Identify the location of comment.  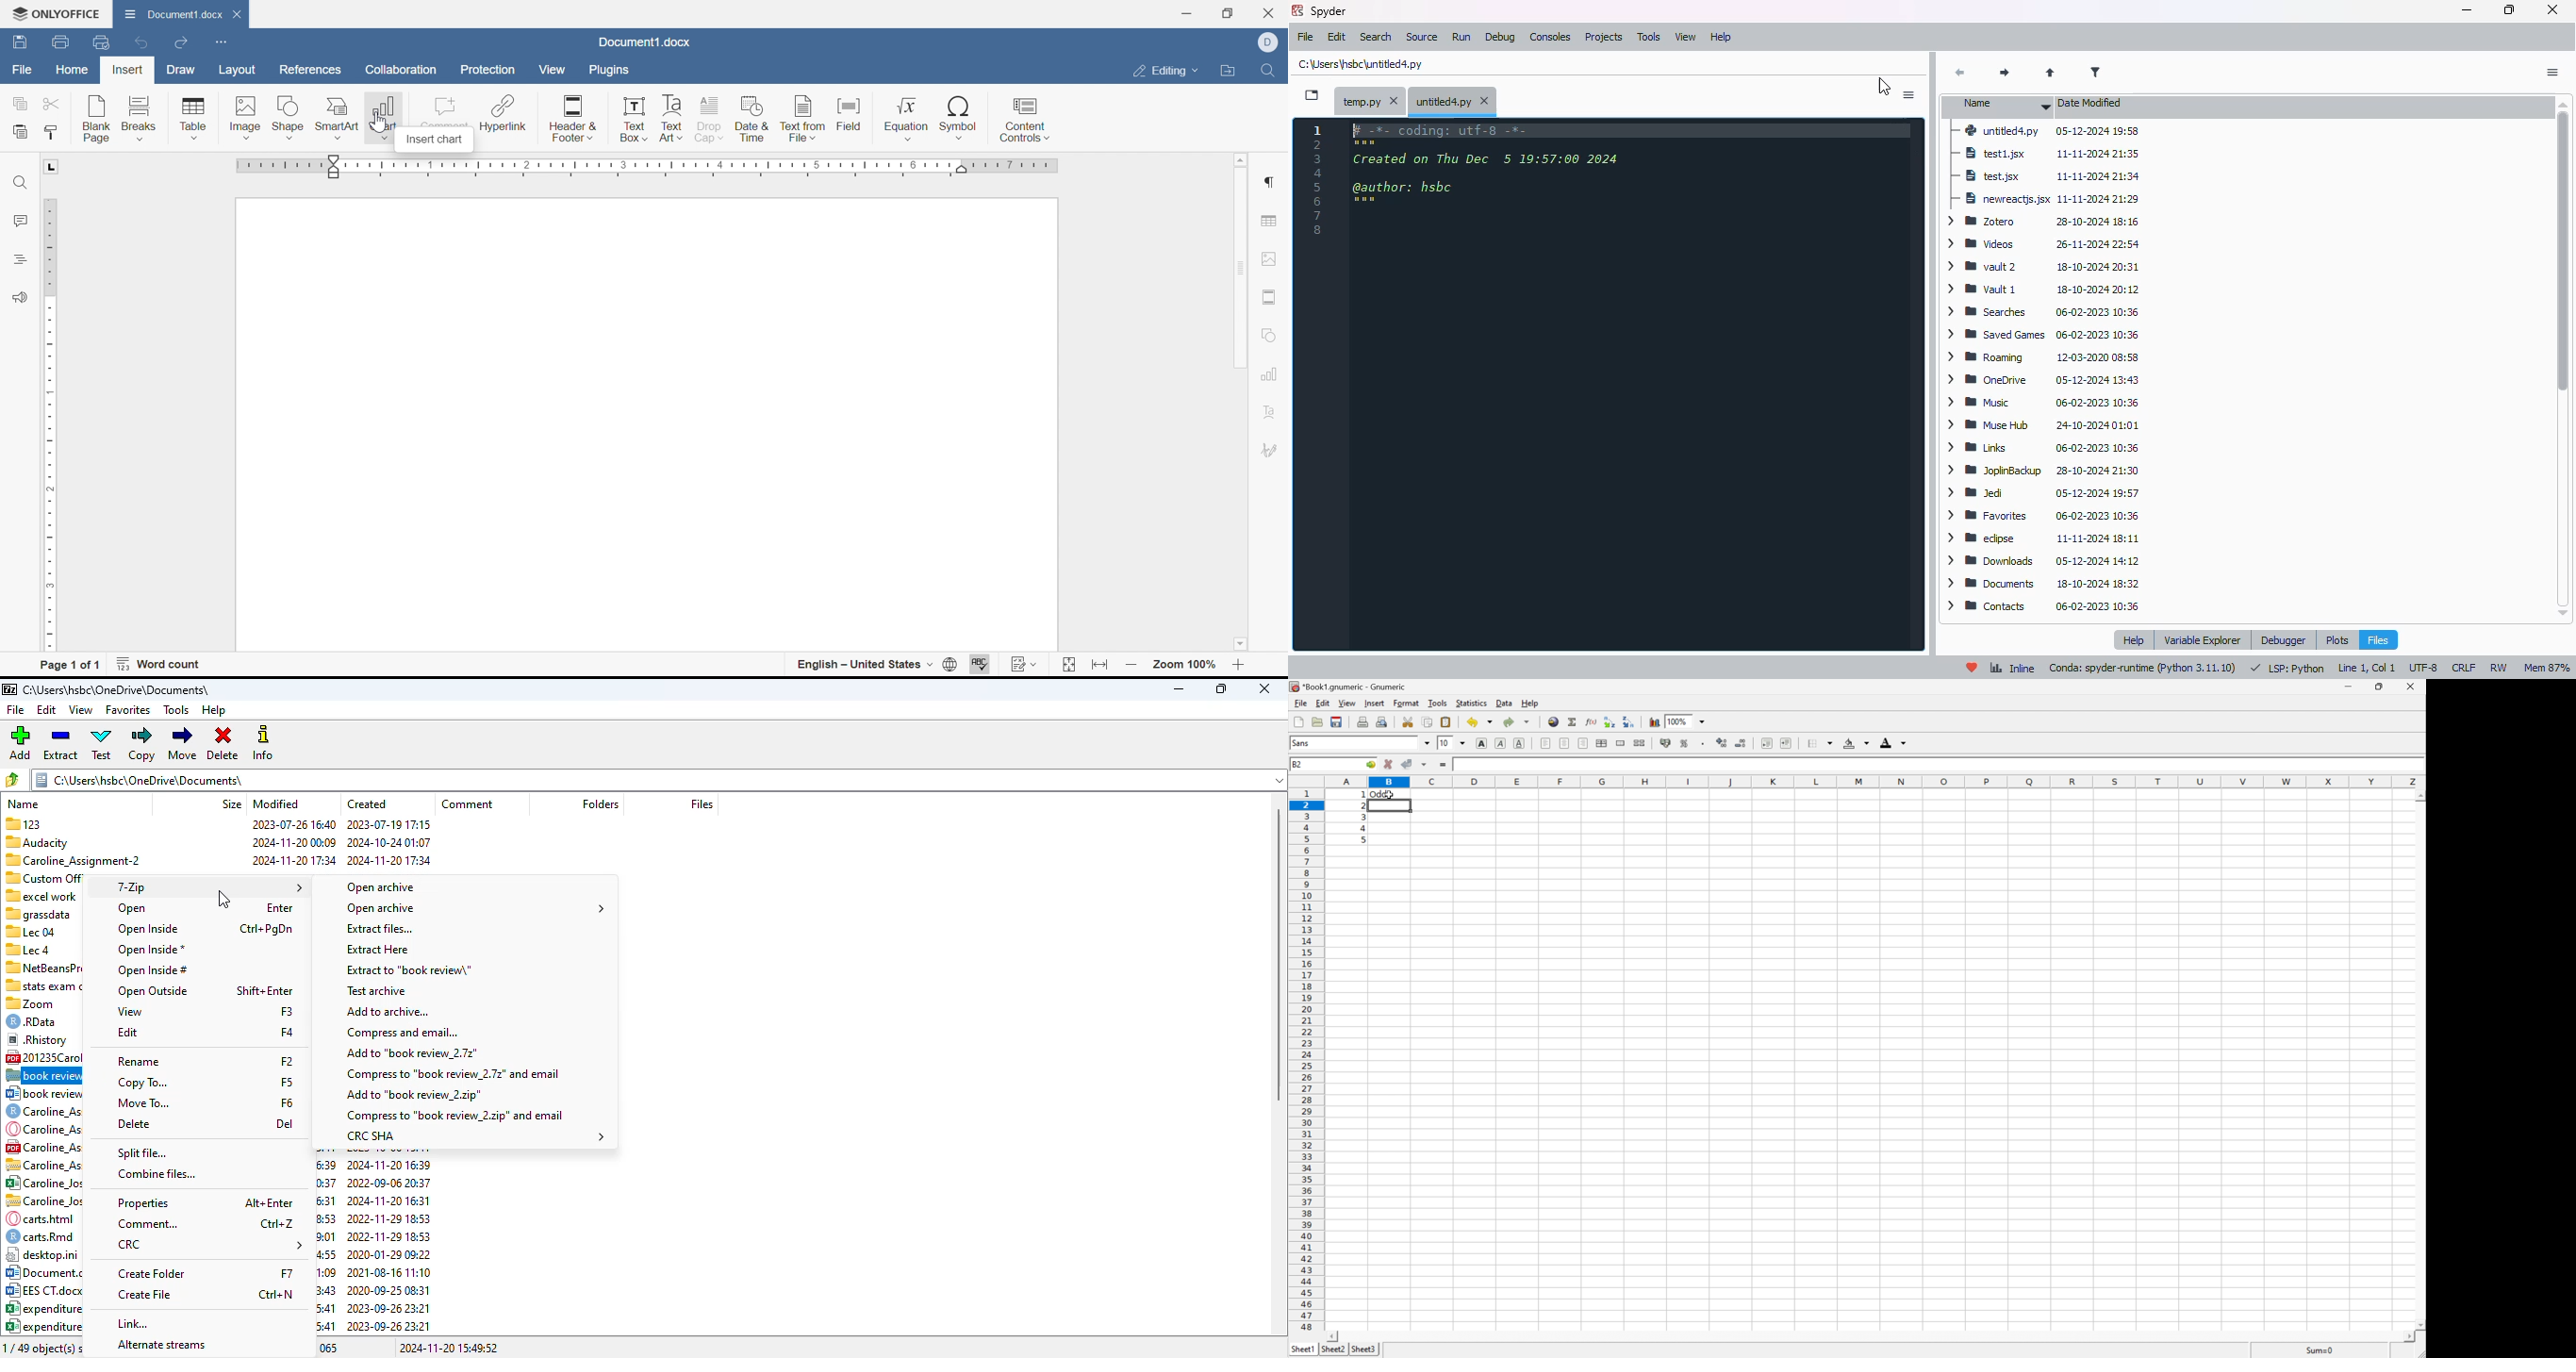
(148, 1225).